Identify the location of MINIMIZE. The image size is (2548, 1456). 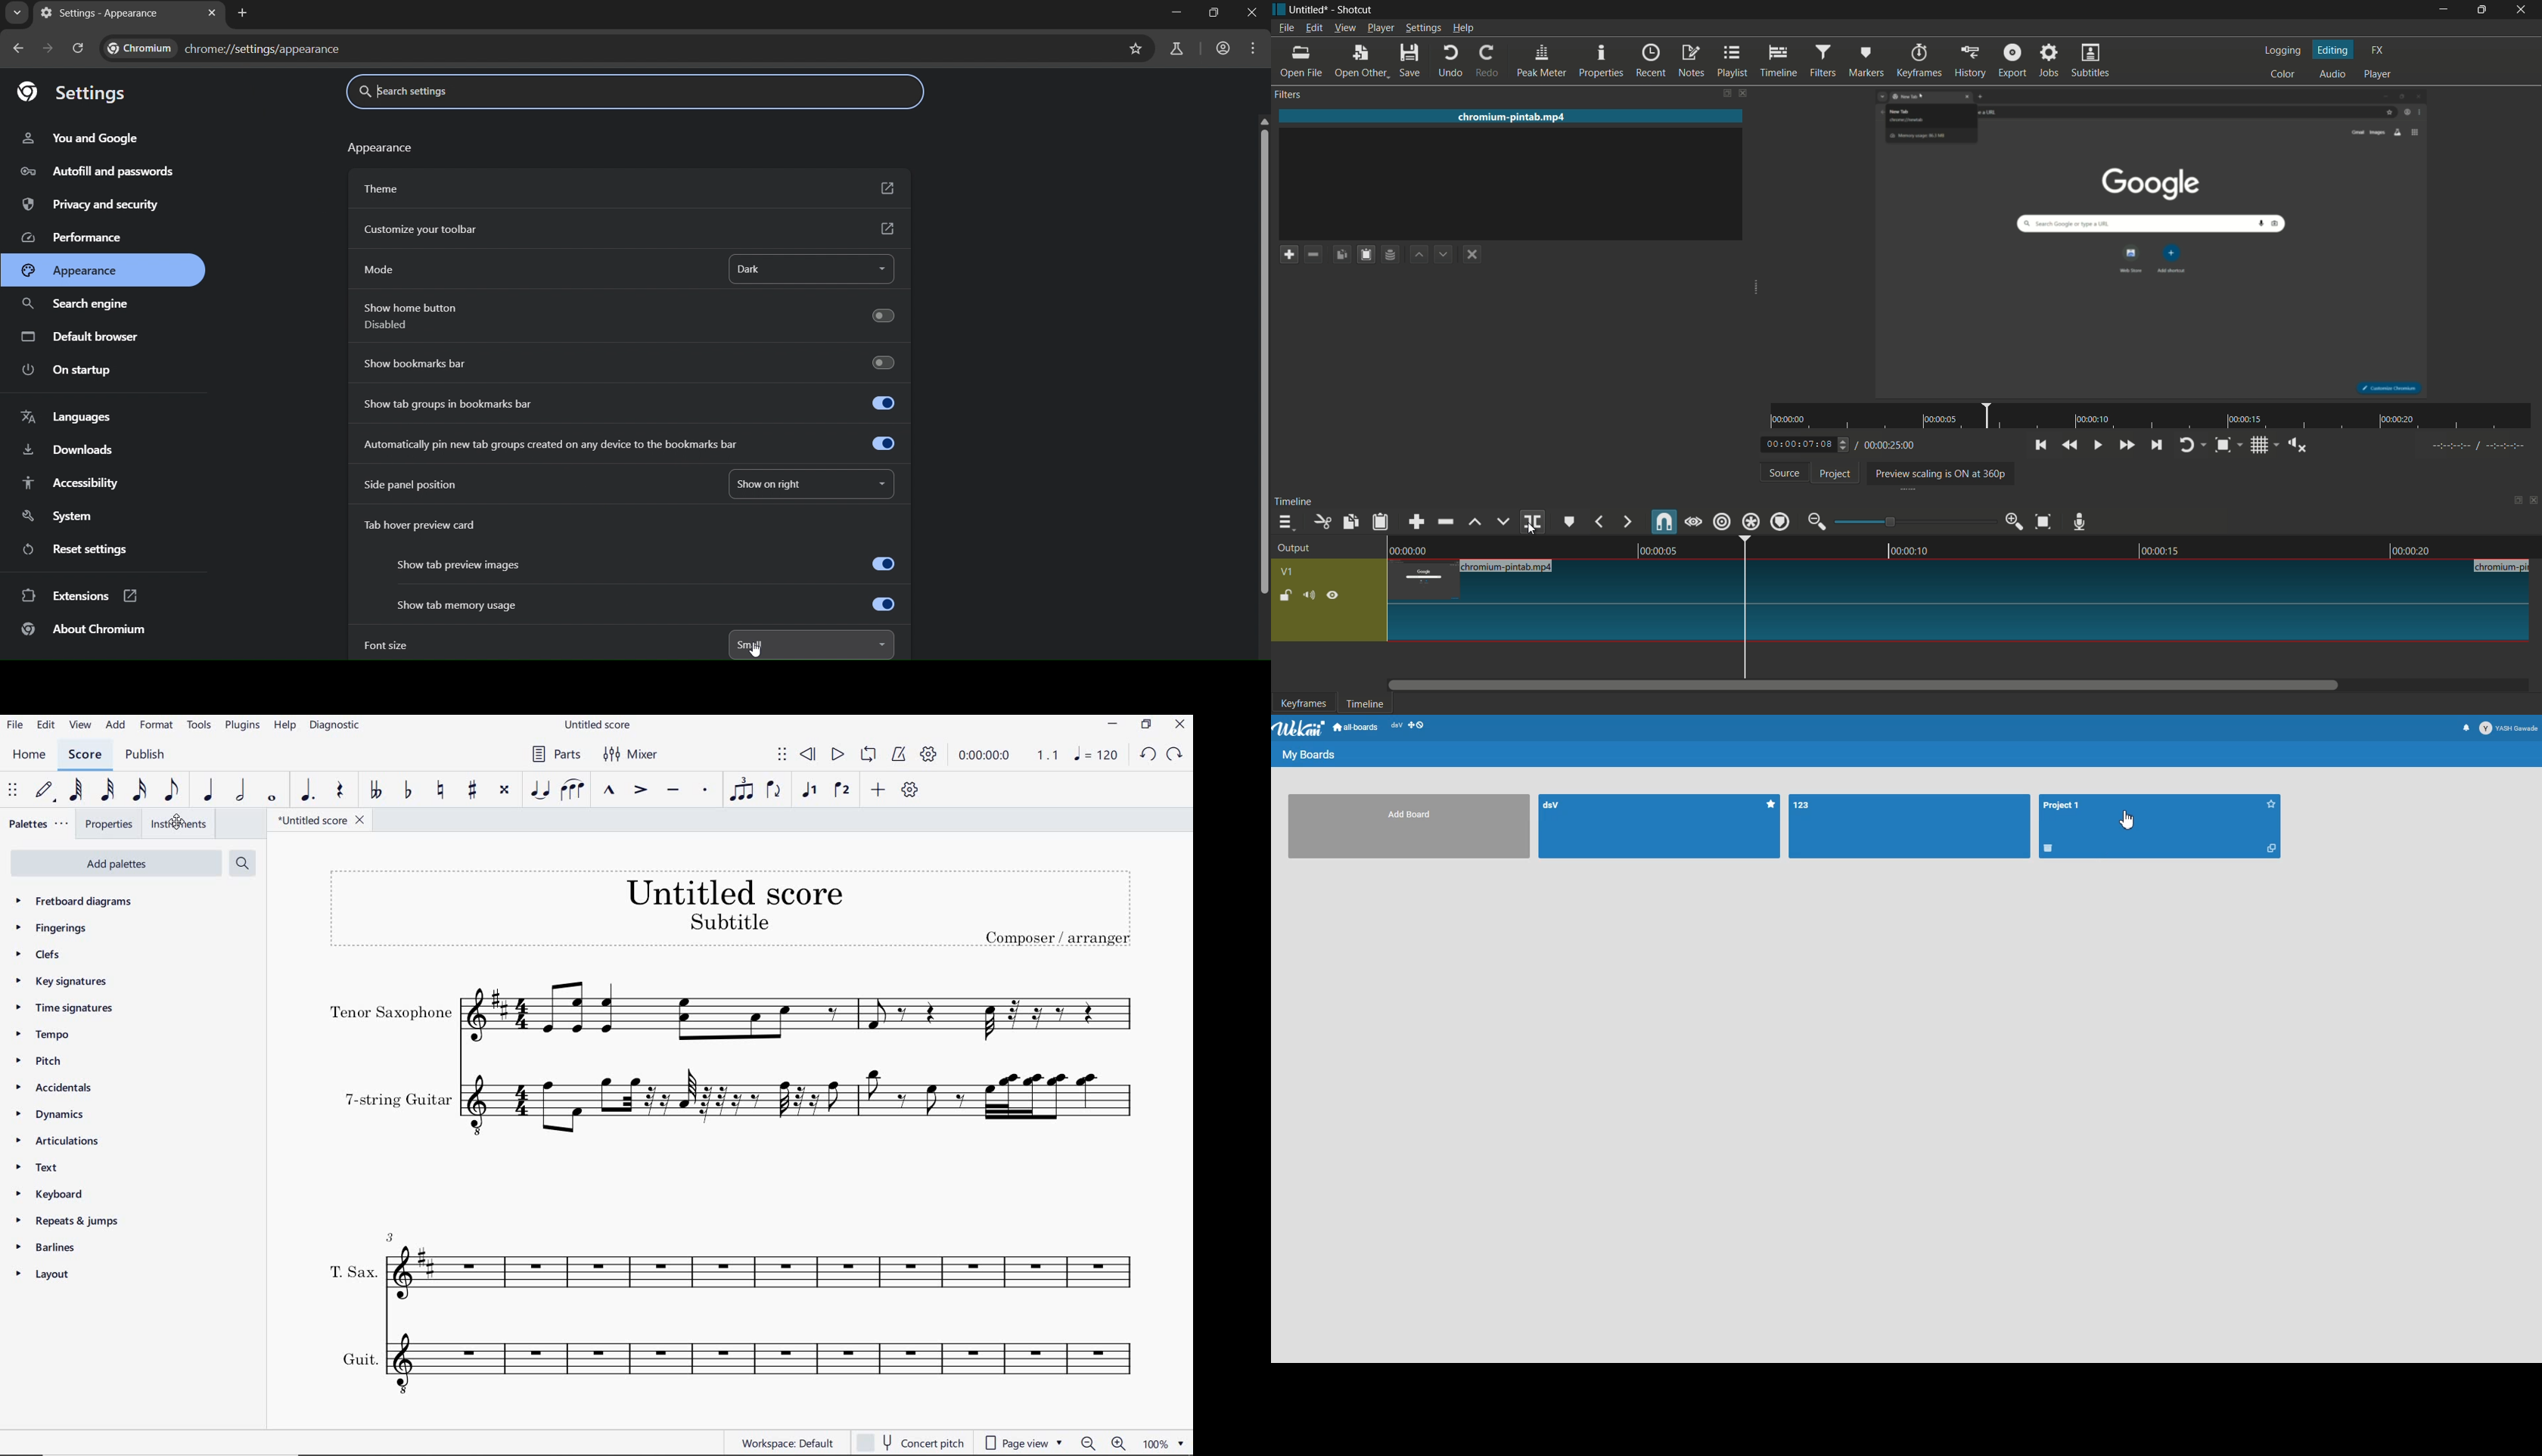
(1114, 725).